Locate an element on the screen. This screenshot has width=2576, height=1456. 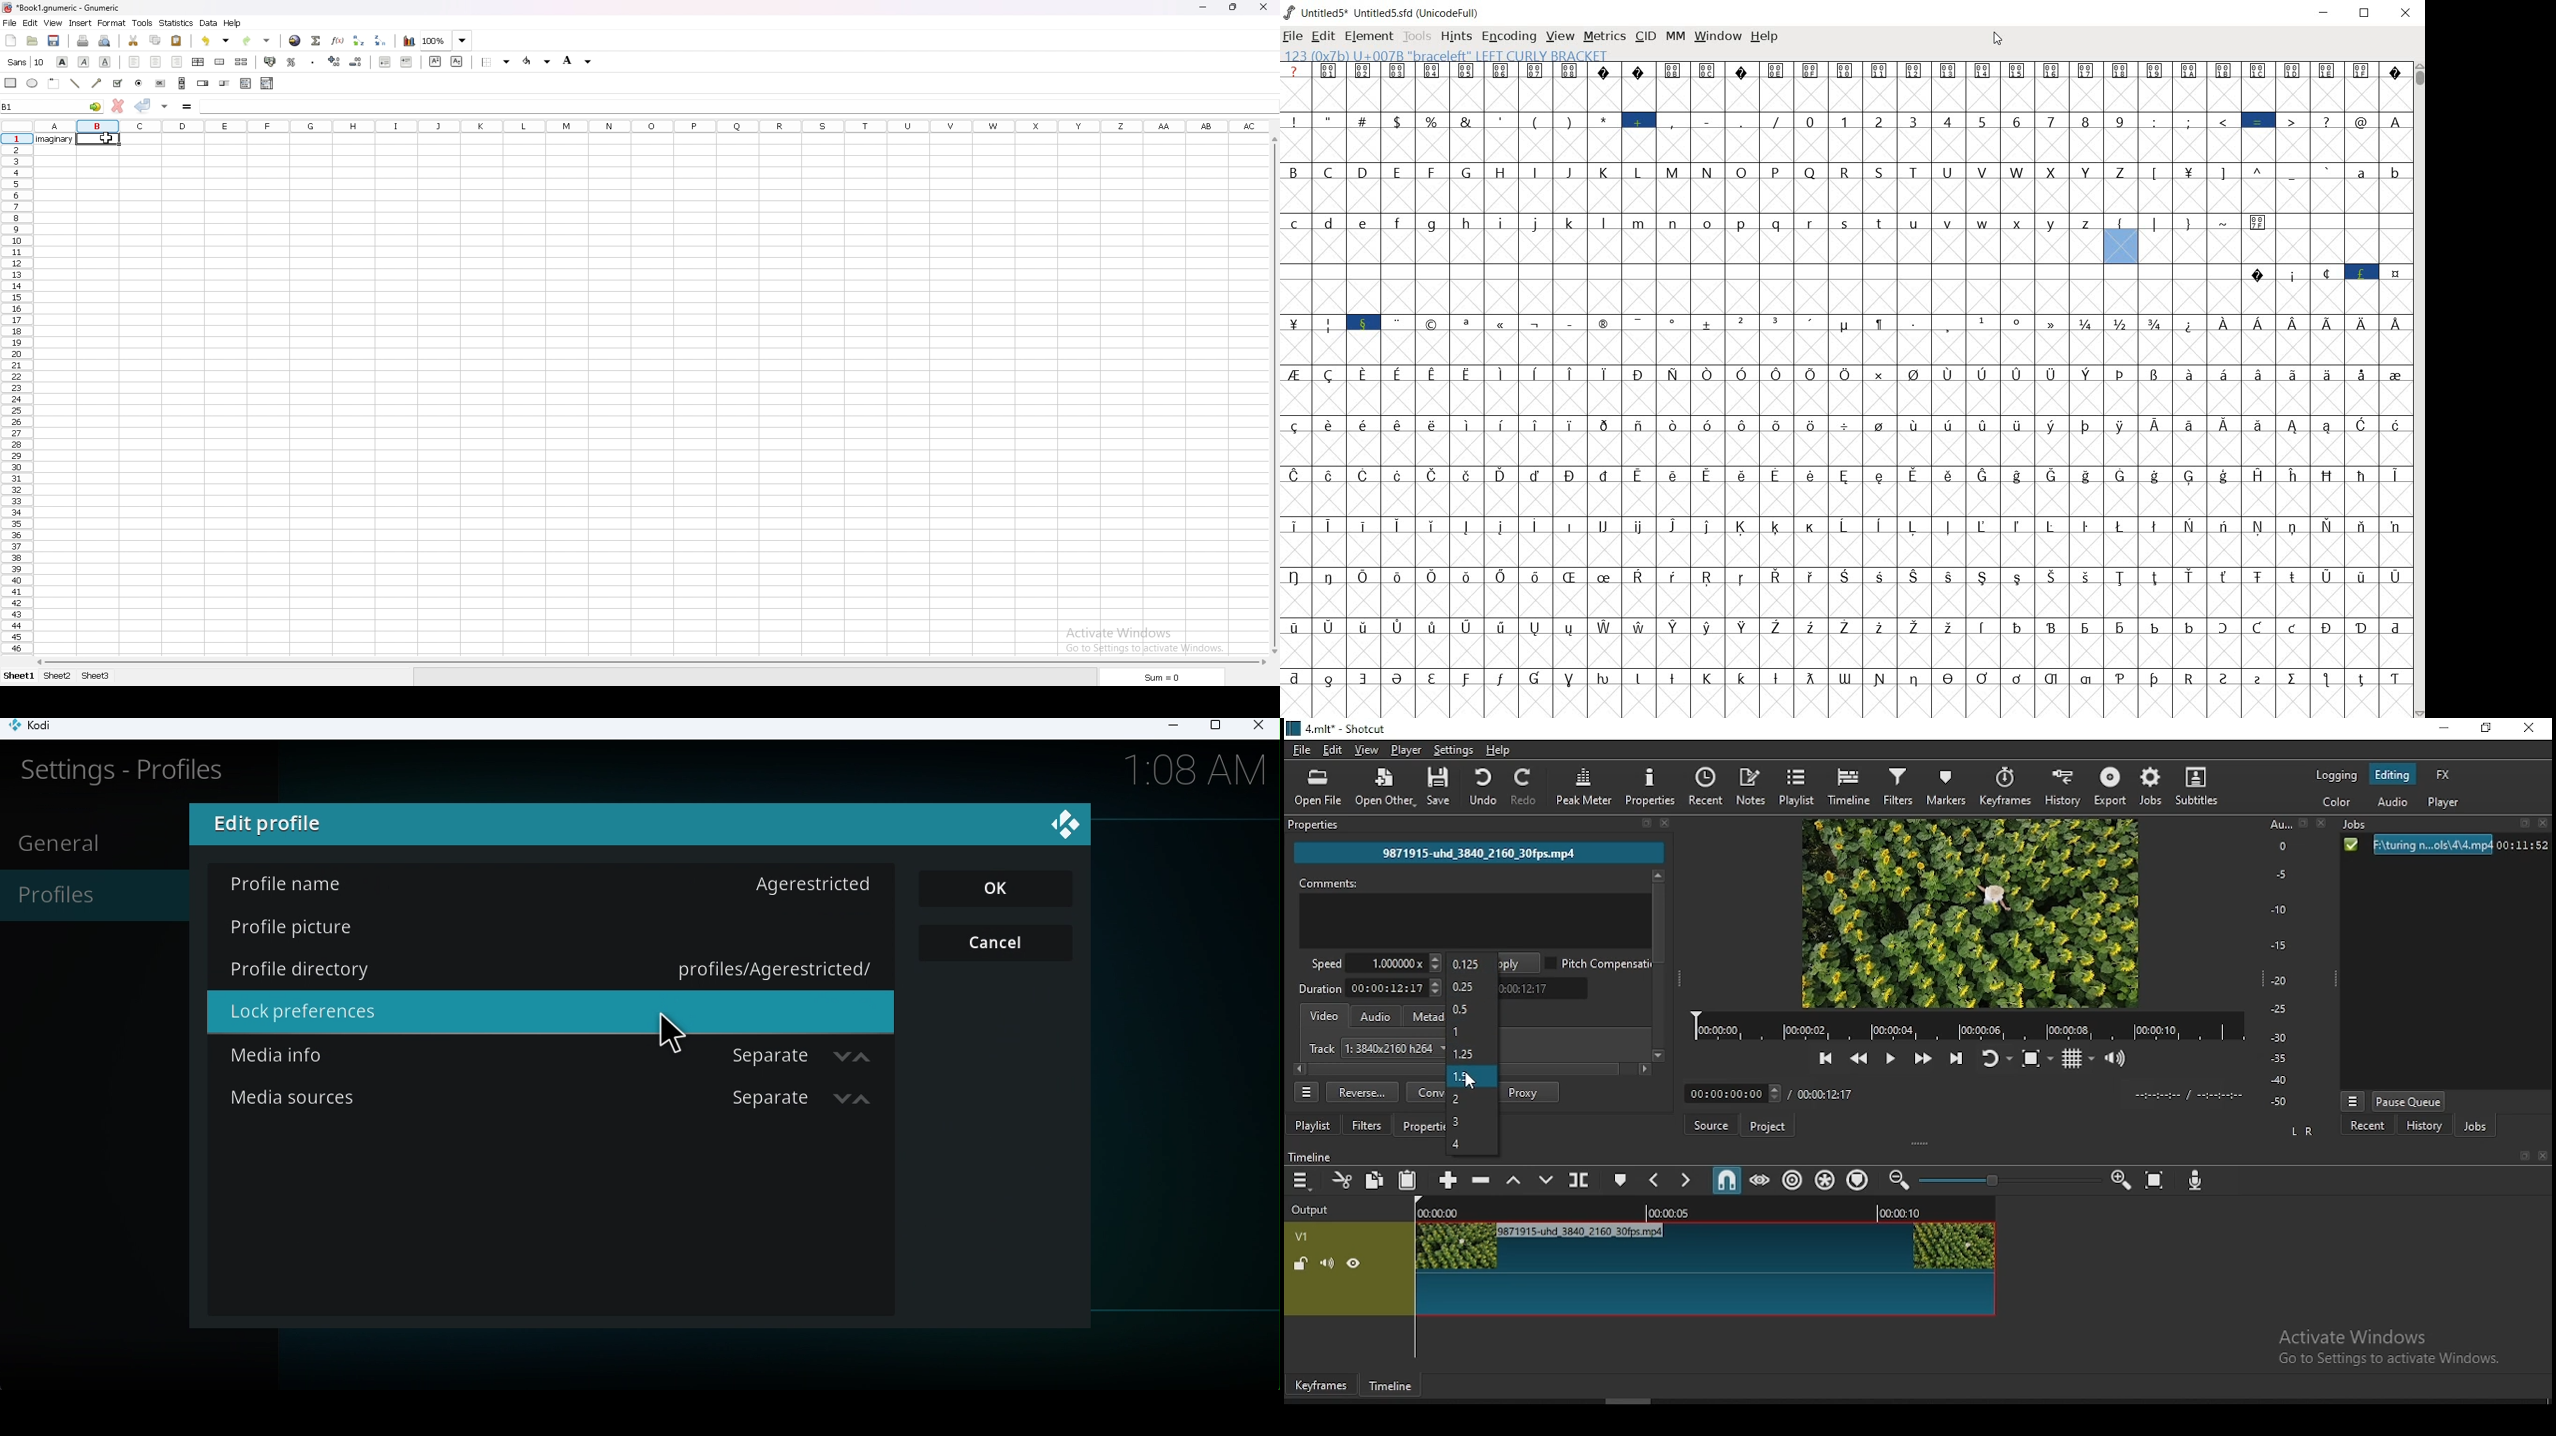
0.5 is located at coordinates (1472, 1010).